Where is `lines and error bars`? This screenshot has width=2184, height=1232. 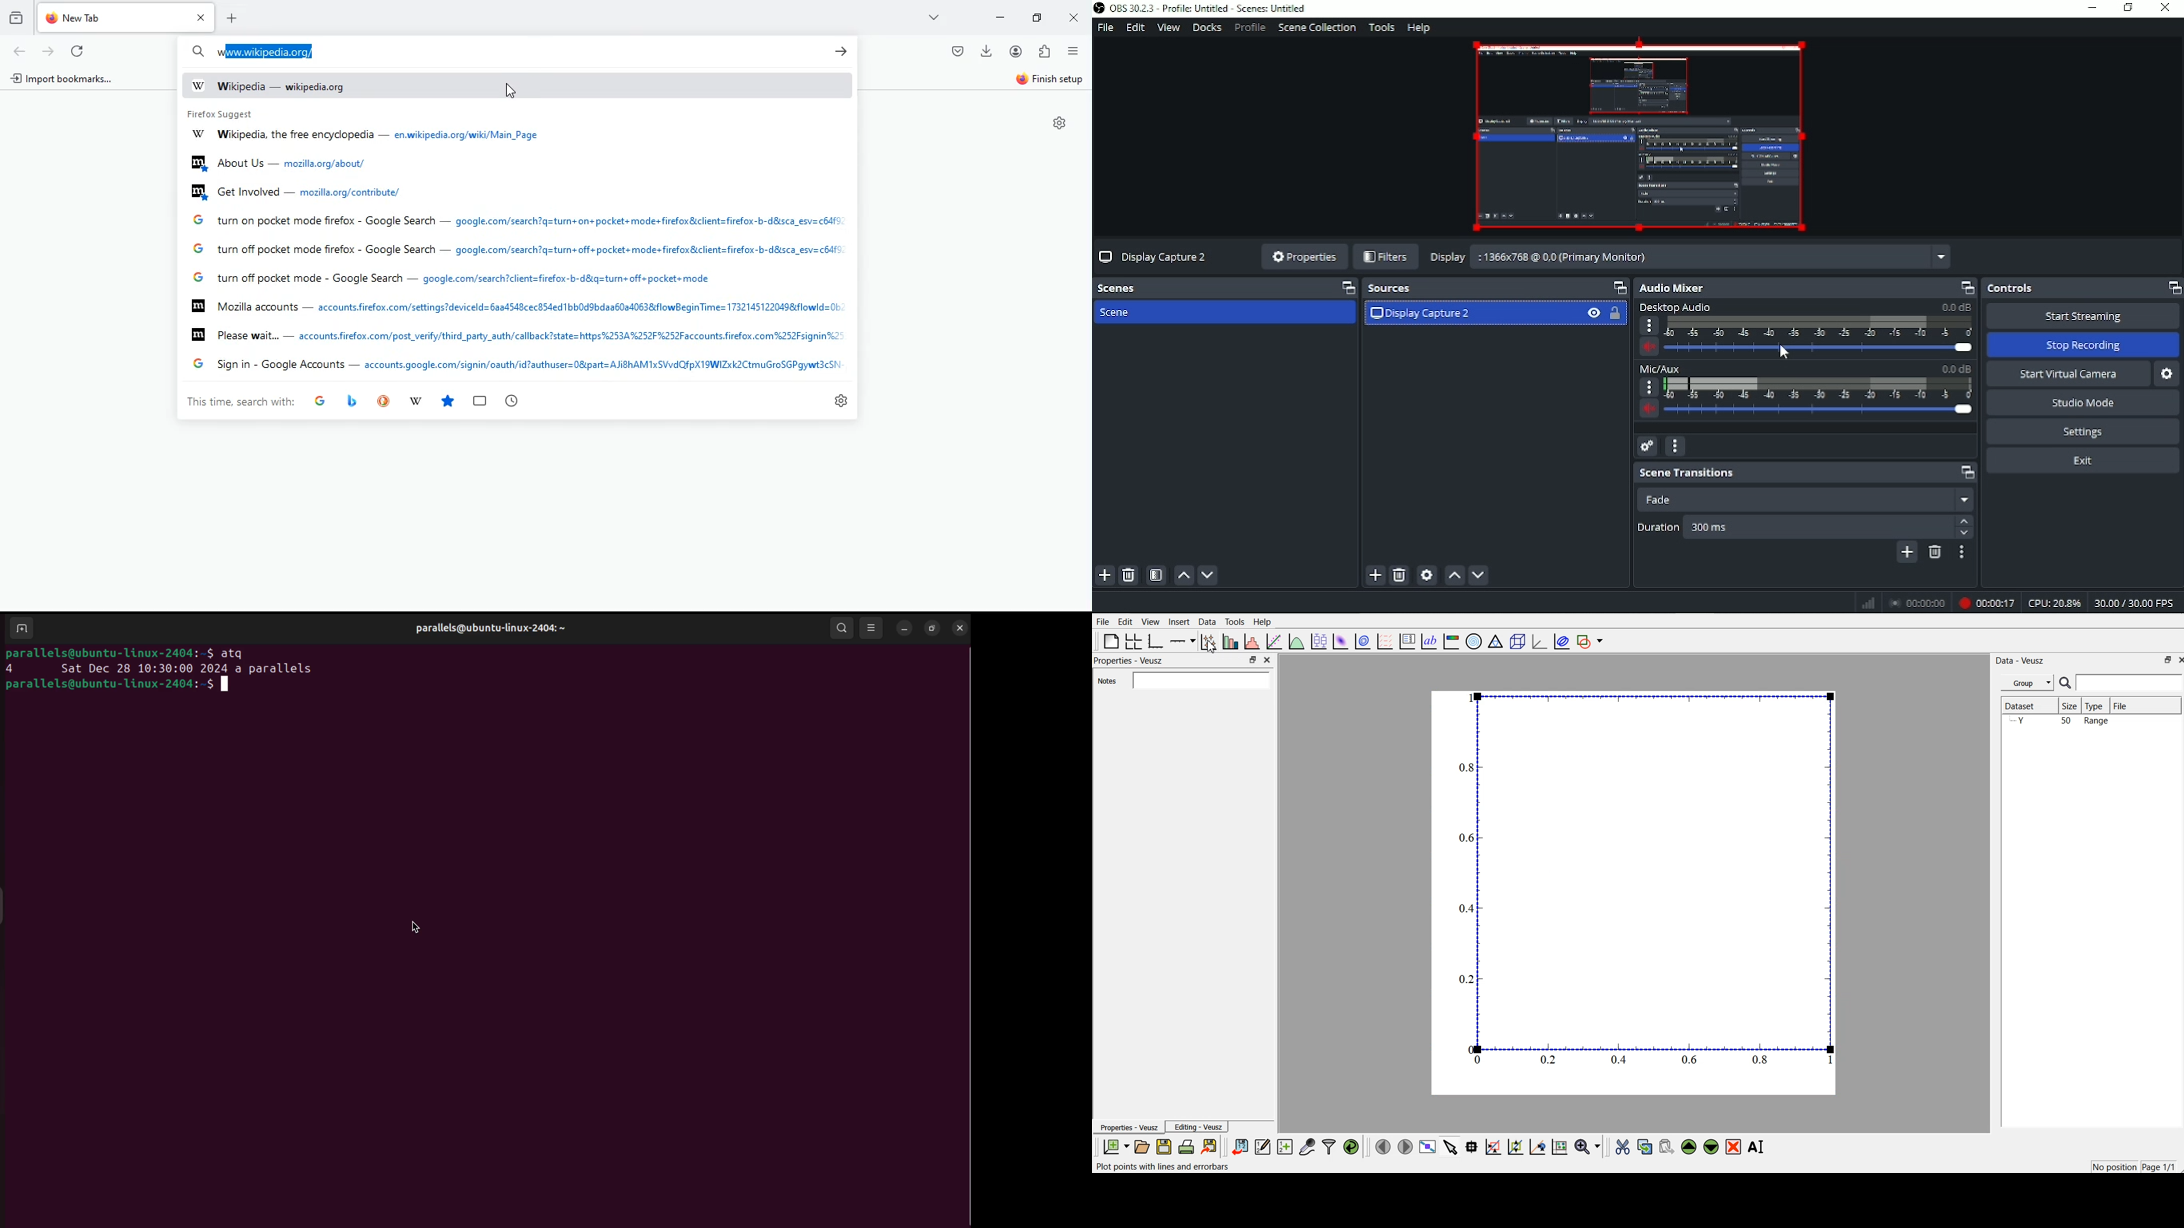 lines and error bars is located at coordinates (1210, 641).